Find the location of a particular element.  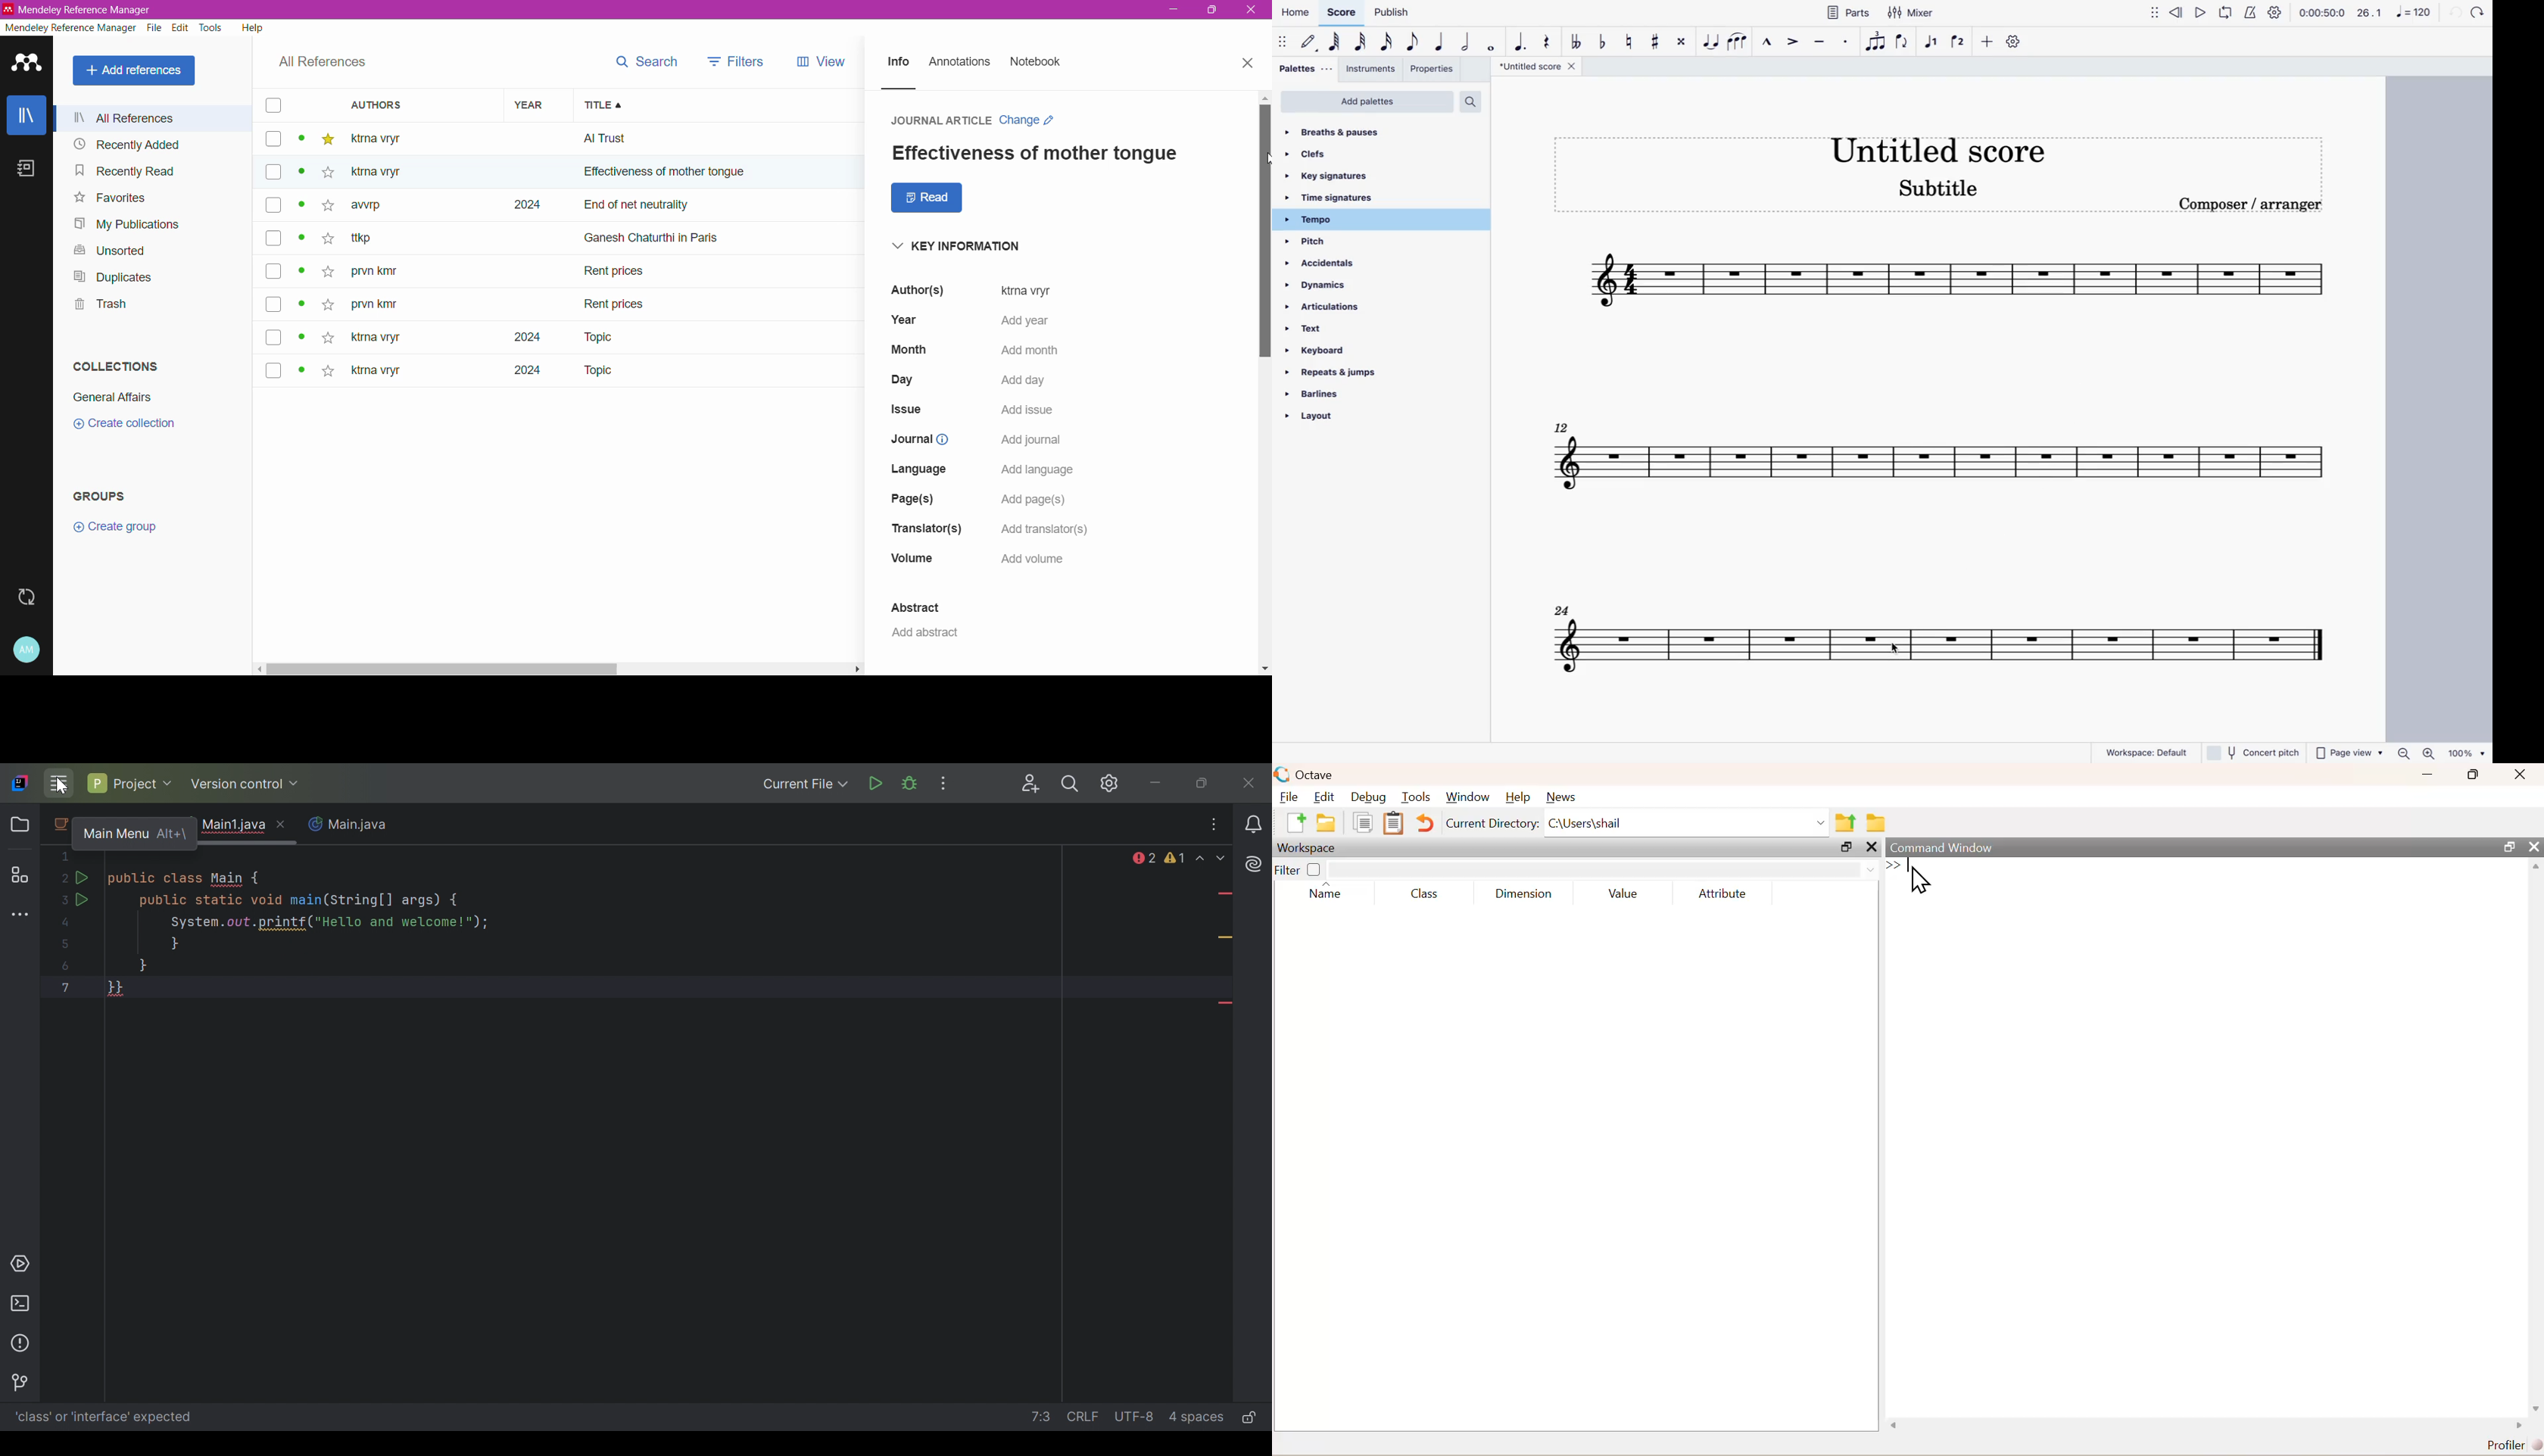

Language is located at coordinates (921, 470).